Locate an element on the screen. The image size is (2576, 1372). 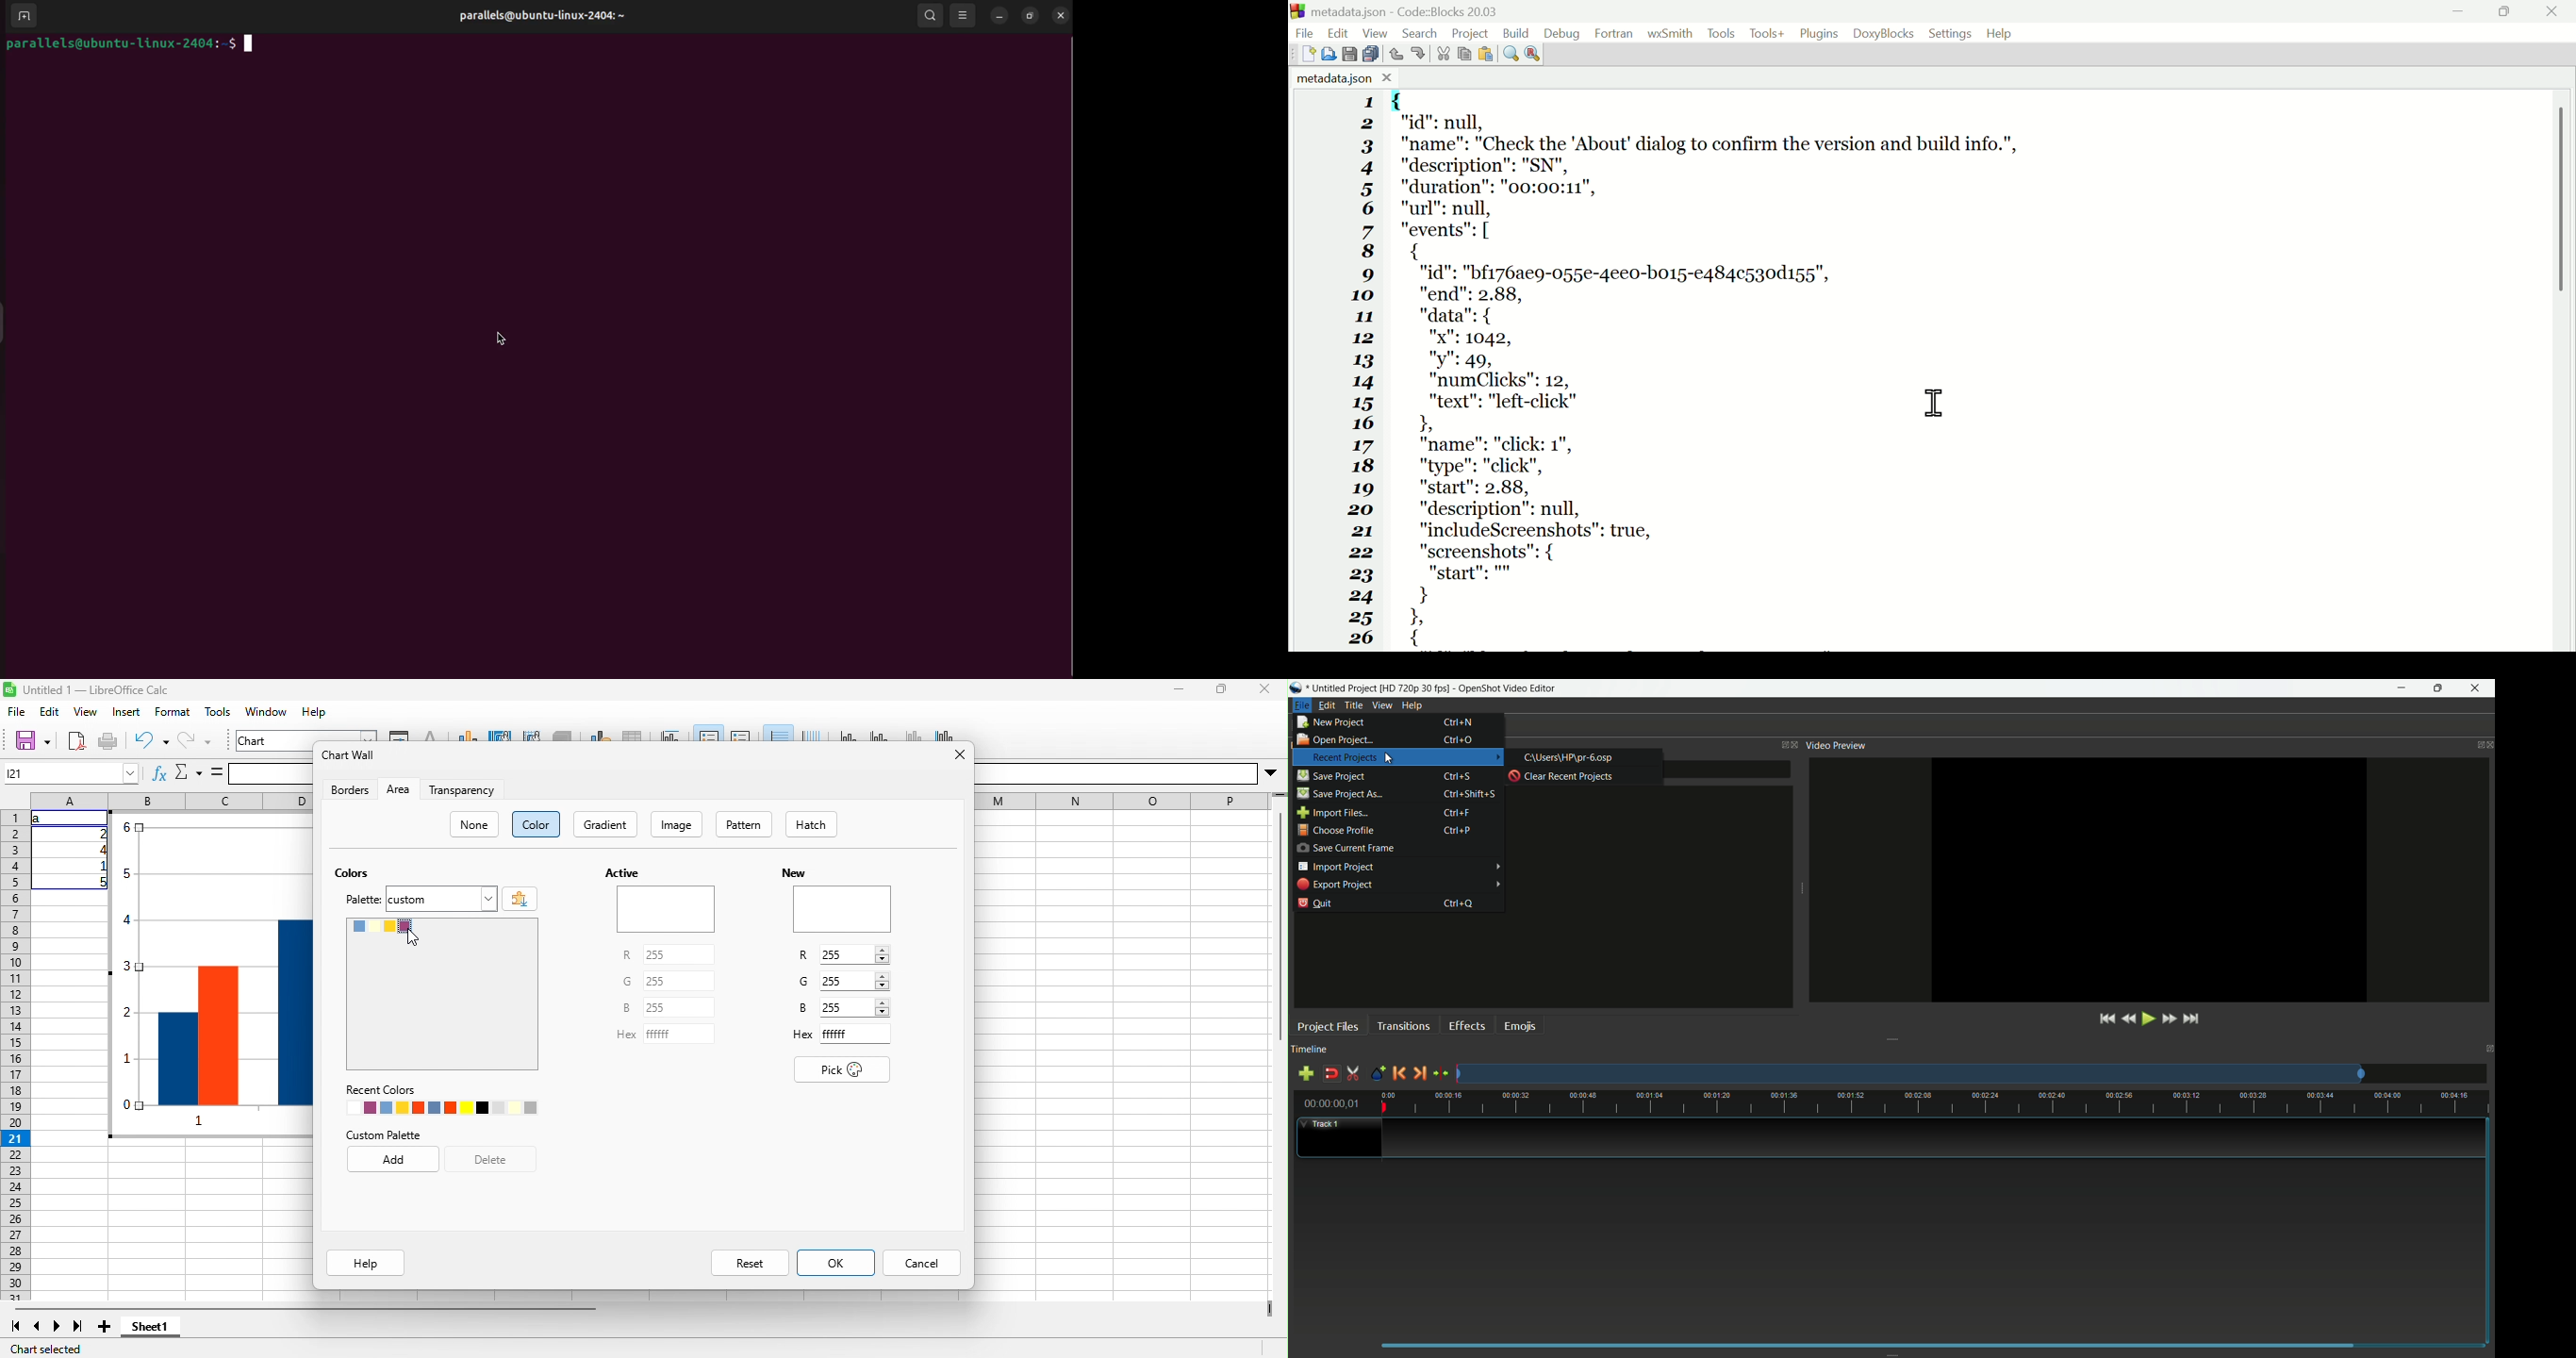
EE EE I E— is located at coordinates (1123, 802).